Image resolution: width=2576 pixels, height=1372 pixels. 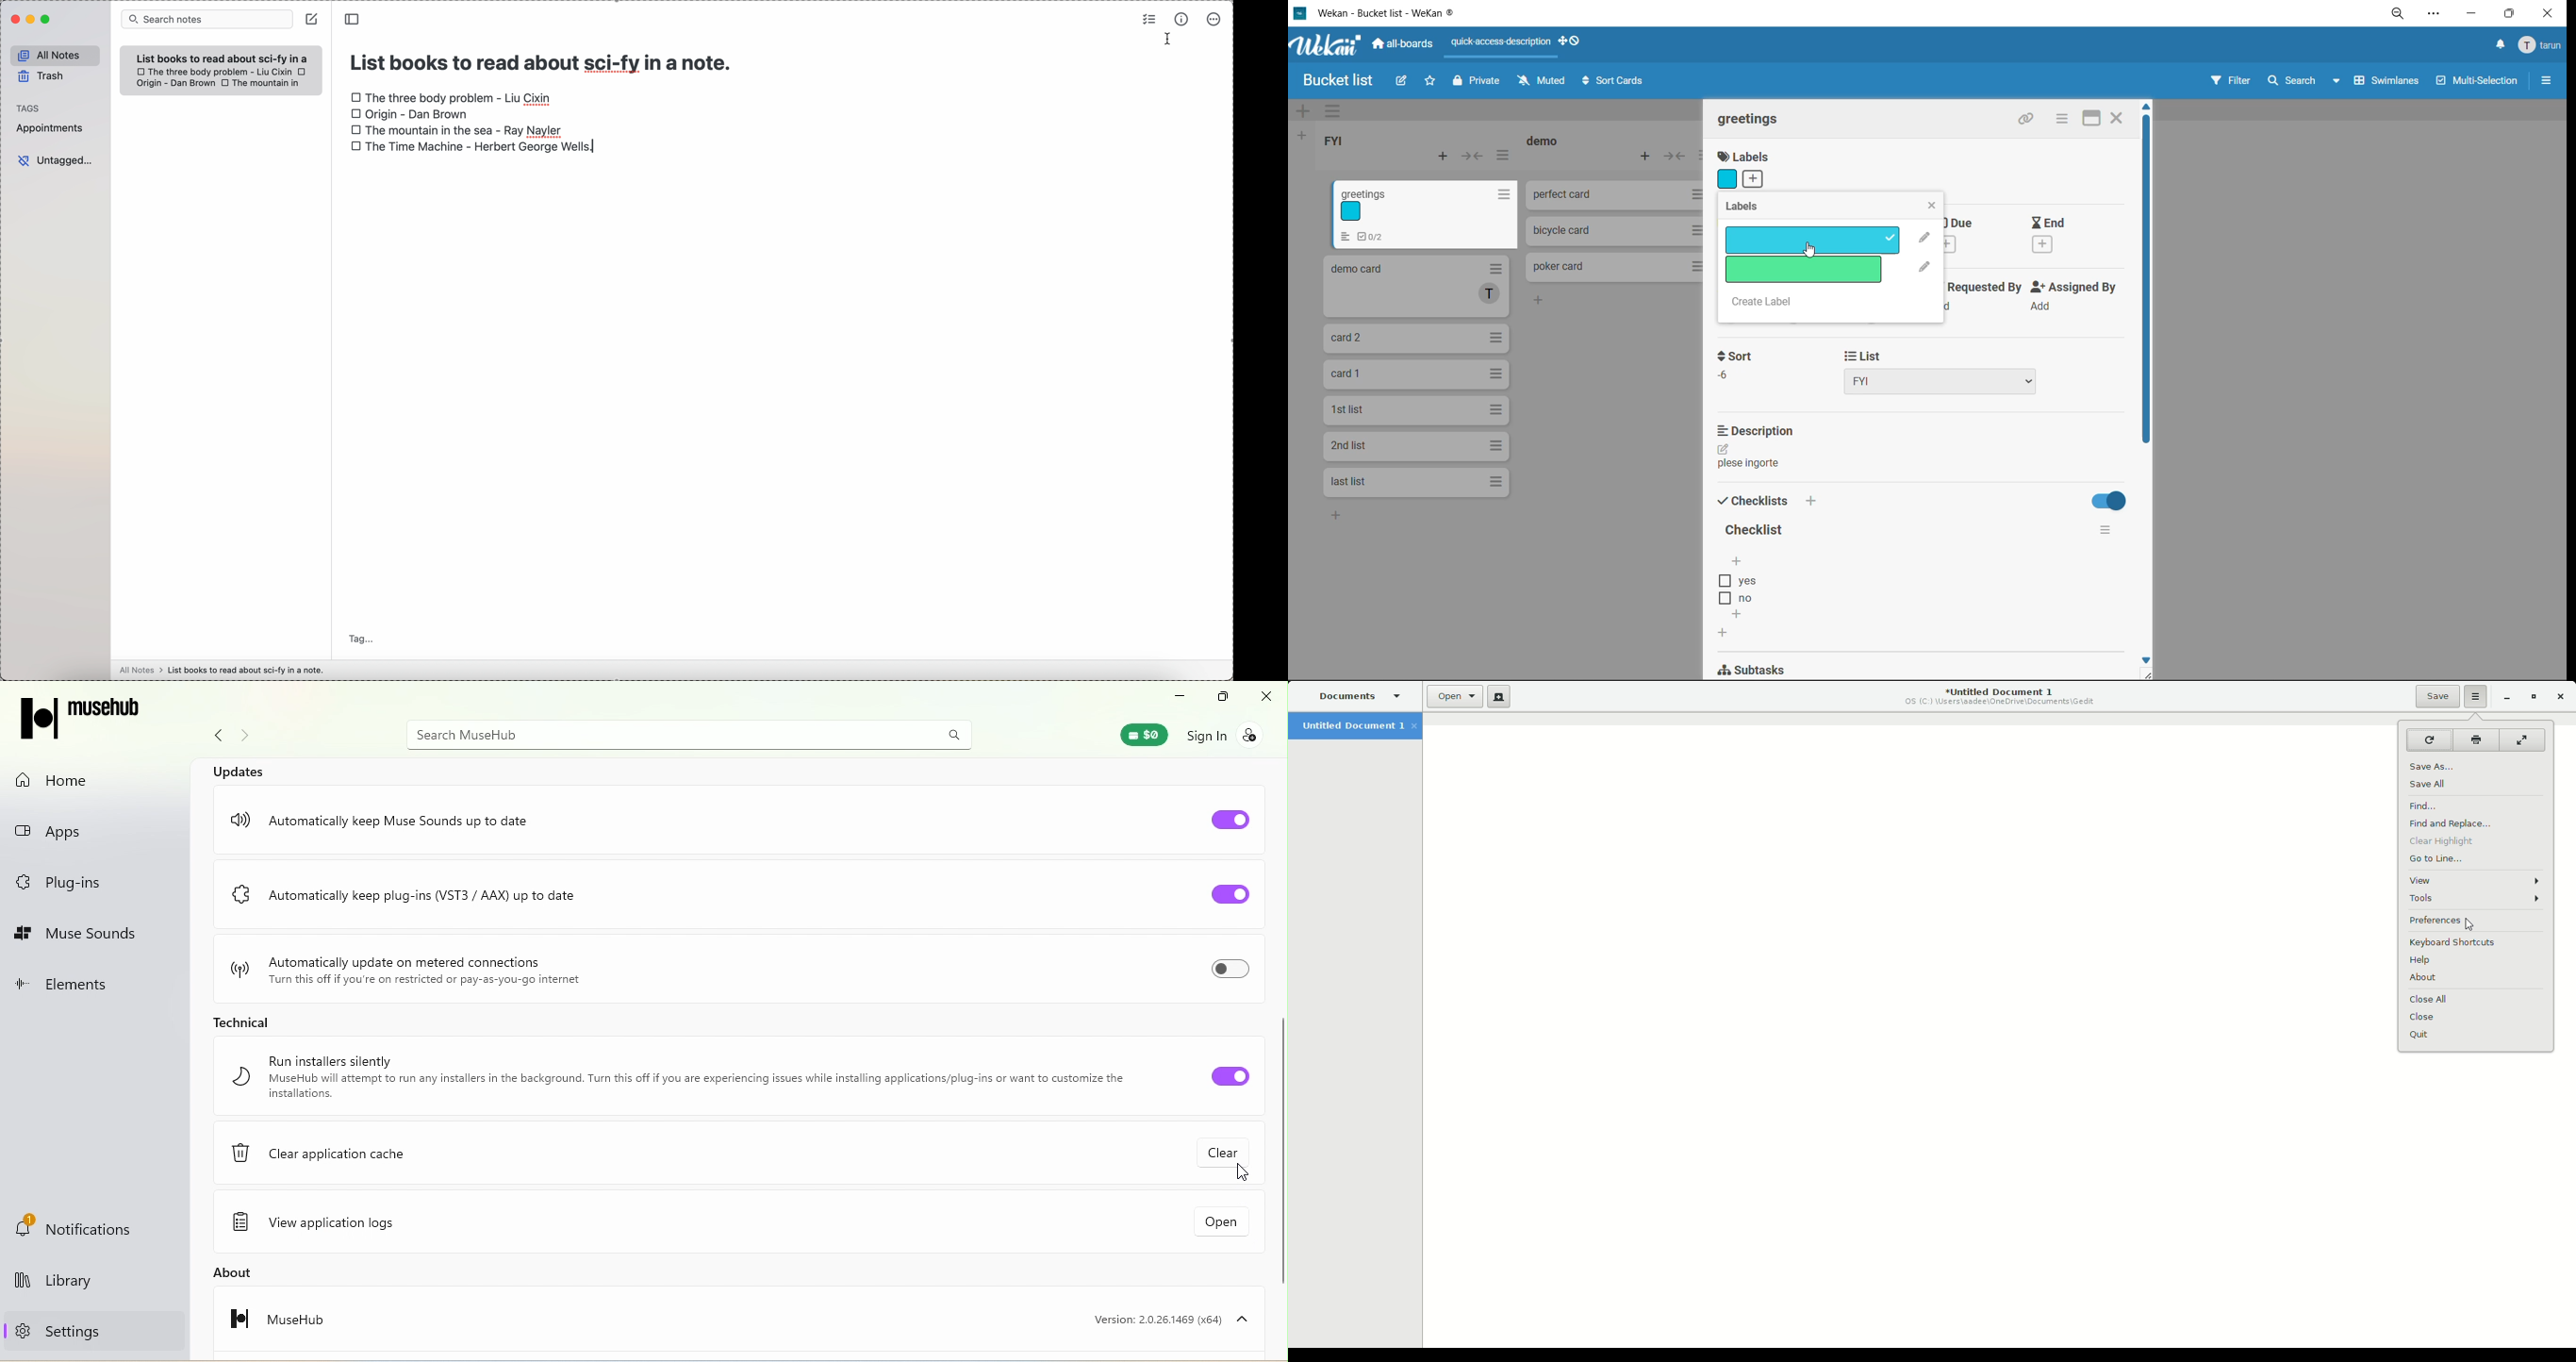 I want to click on quick access description, so click(x=1500, y=47).